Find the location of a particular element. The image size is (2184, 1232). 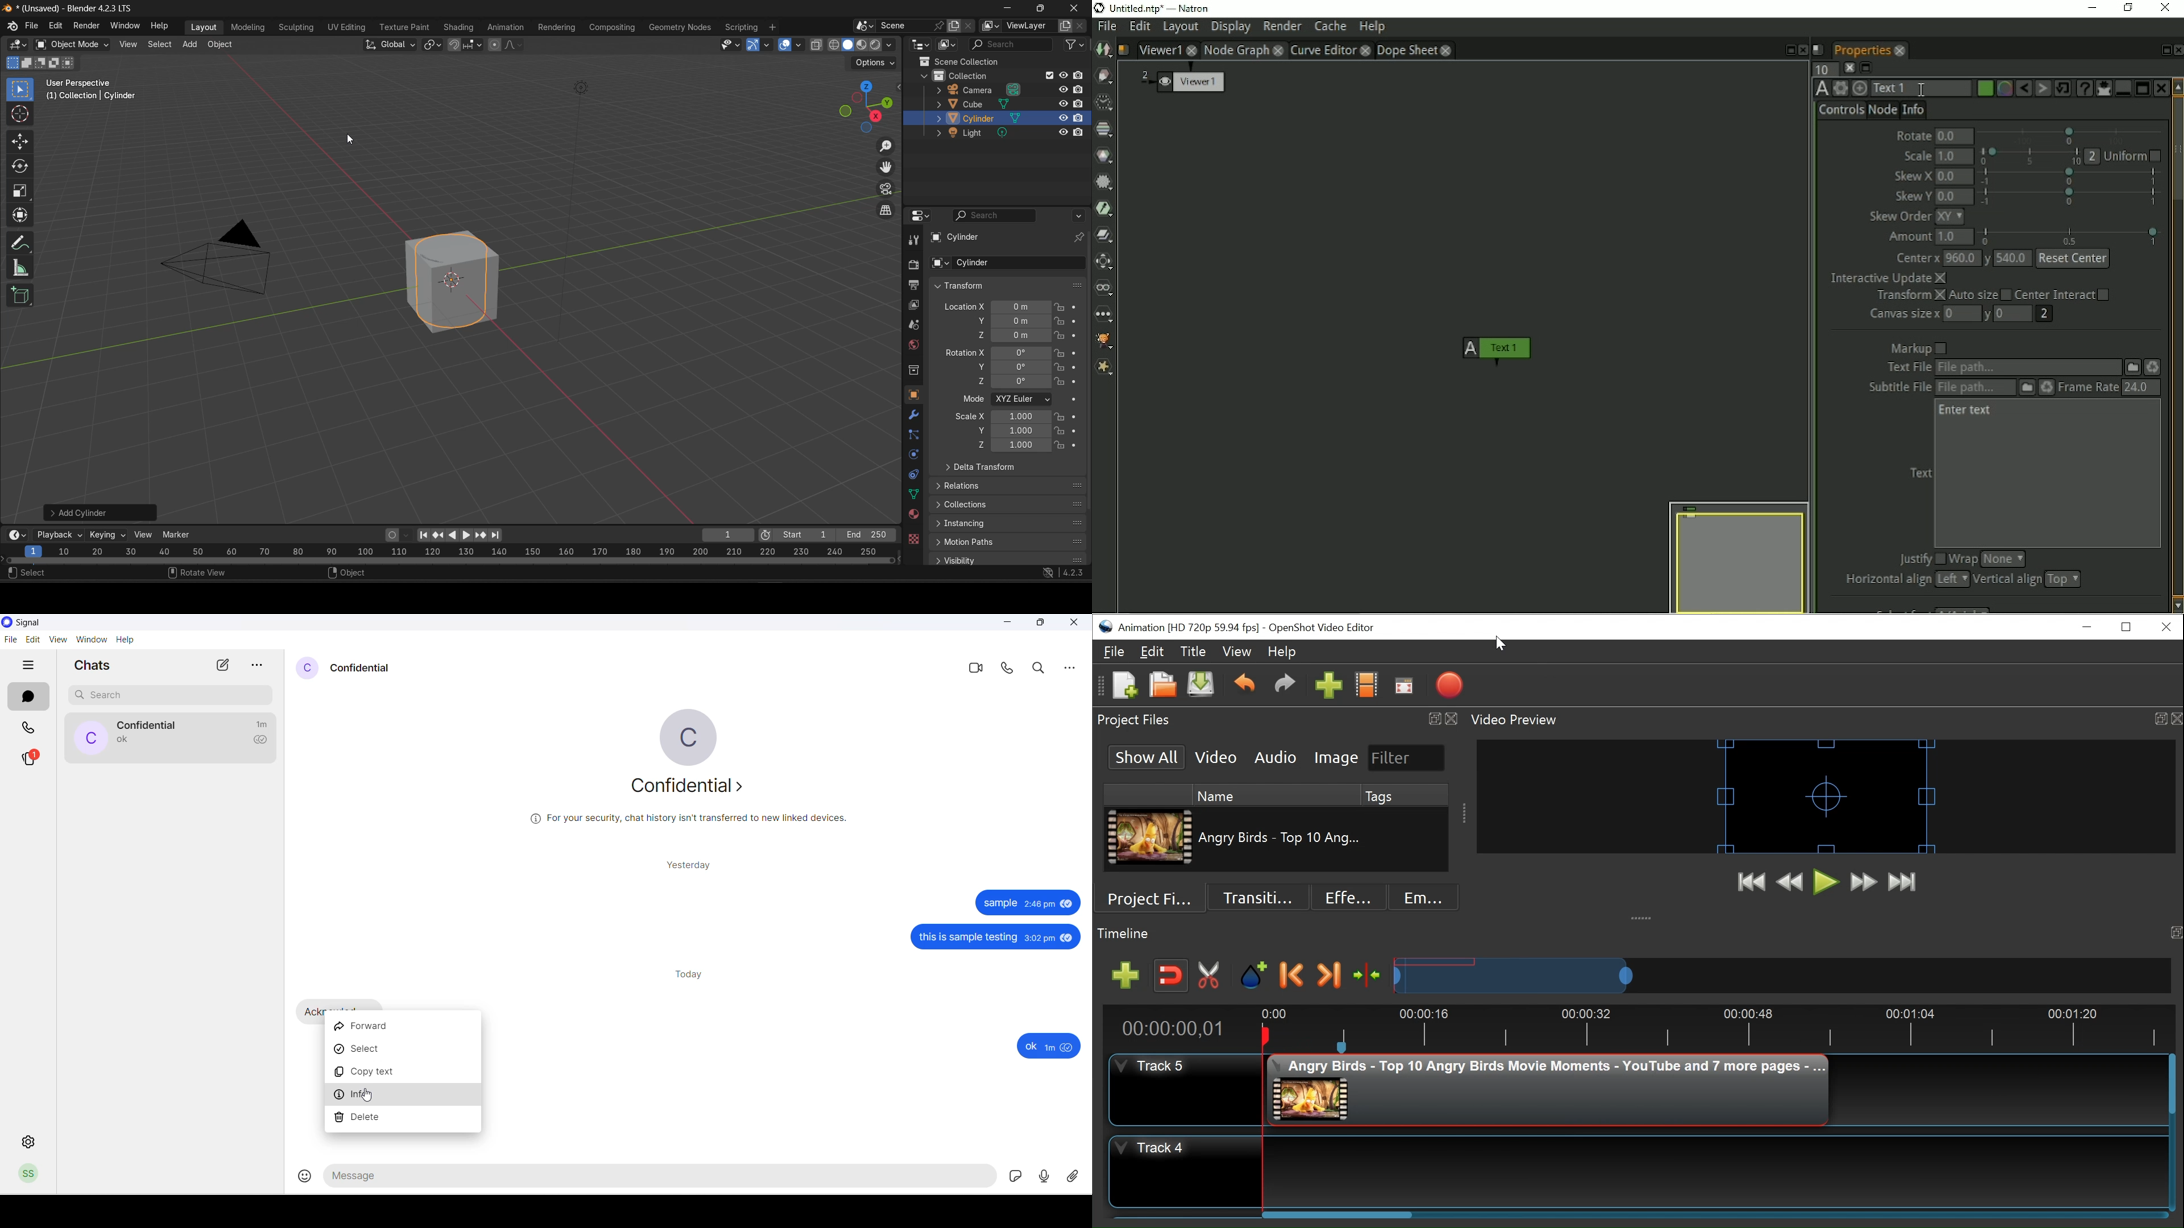

Clip is located at coordinates (1151, 839).